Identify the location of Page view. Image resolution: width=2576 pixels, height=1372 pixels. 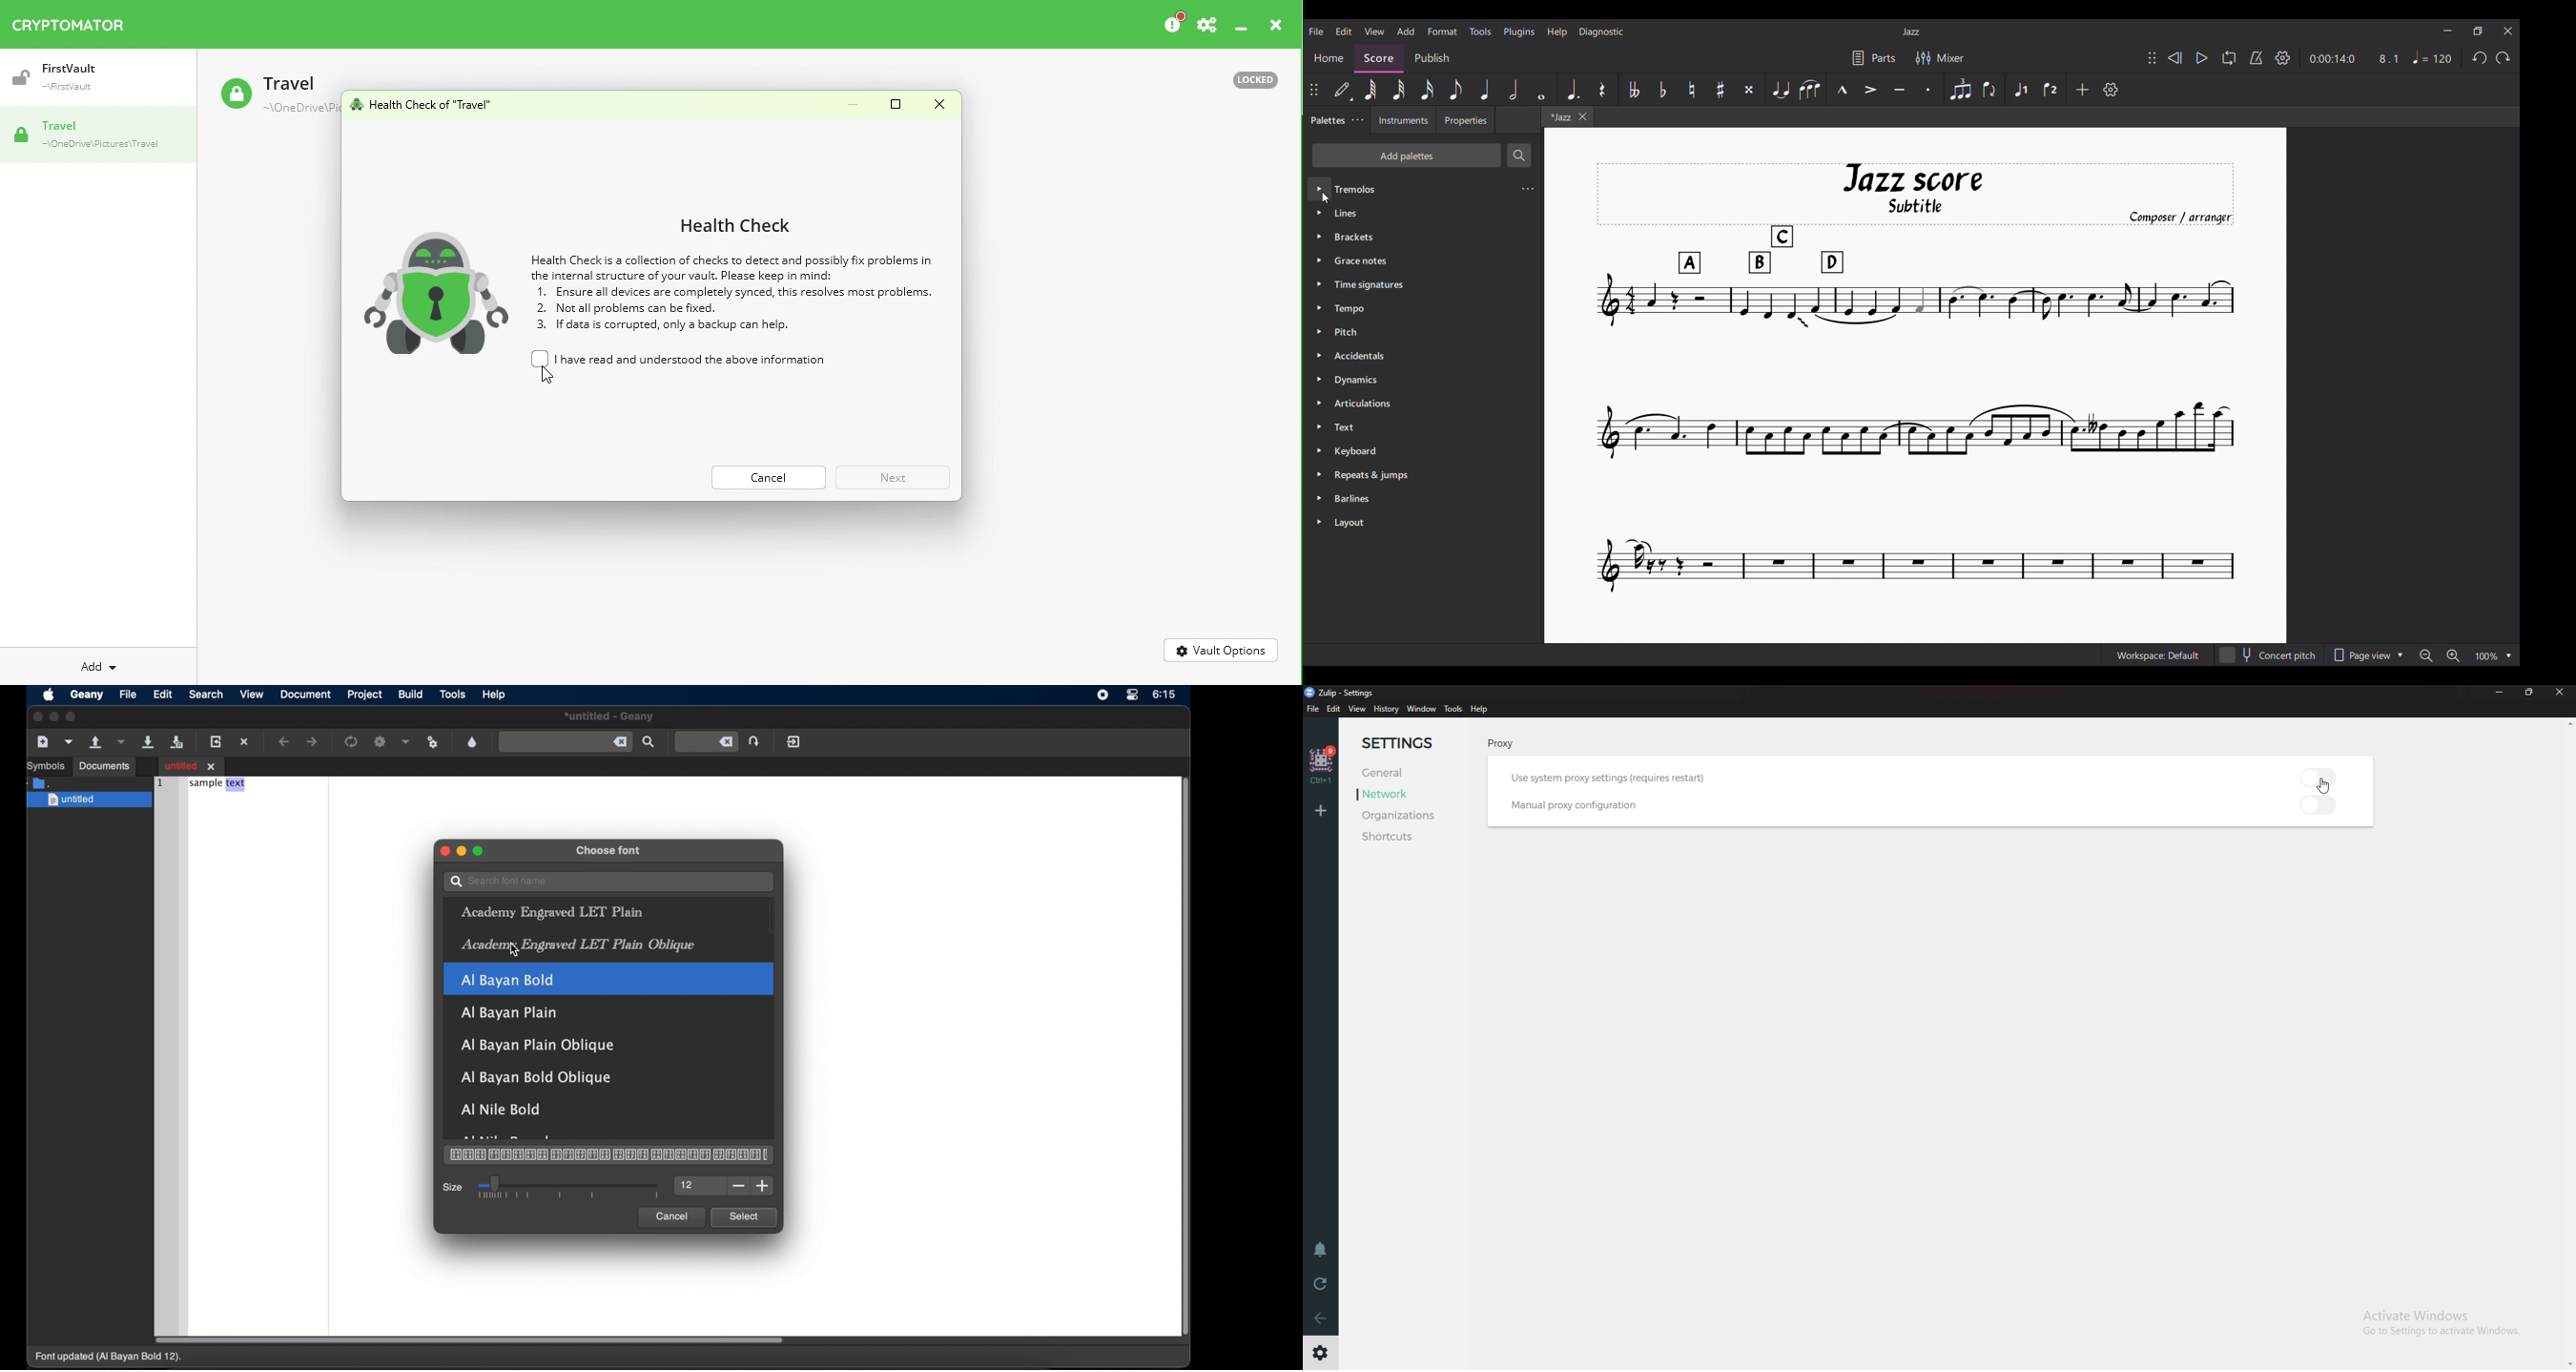
(2367, 655).